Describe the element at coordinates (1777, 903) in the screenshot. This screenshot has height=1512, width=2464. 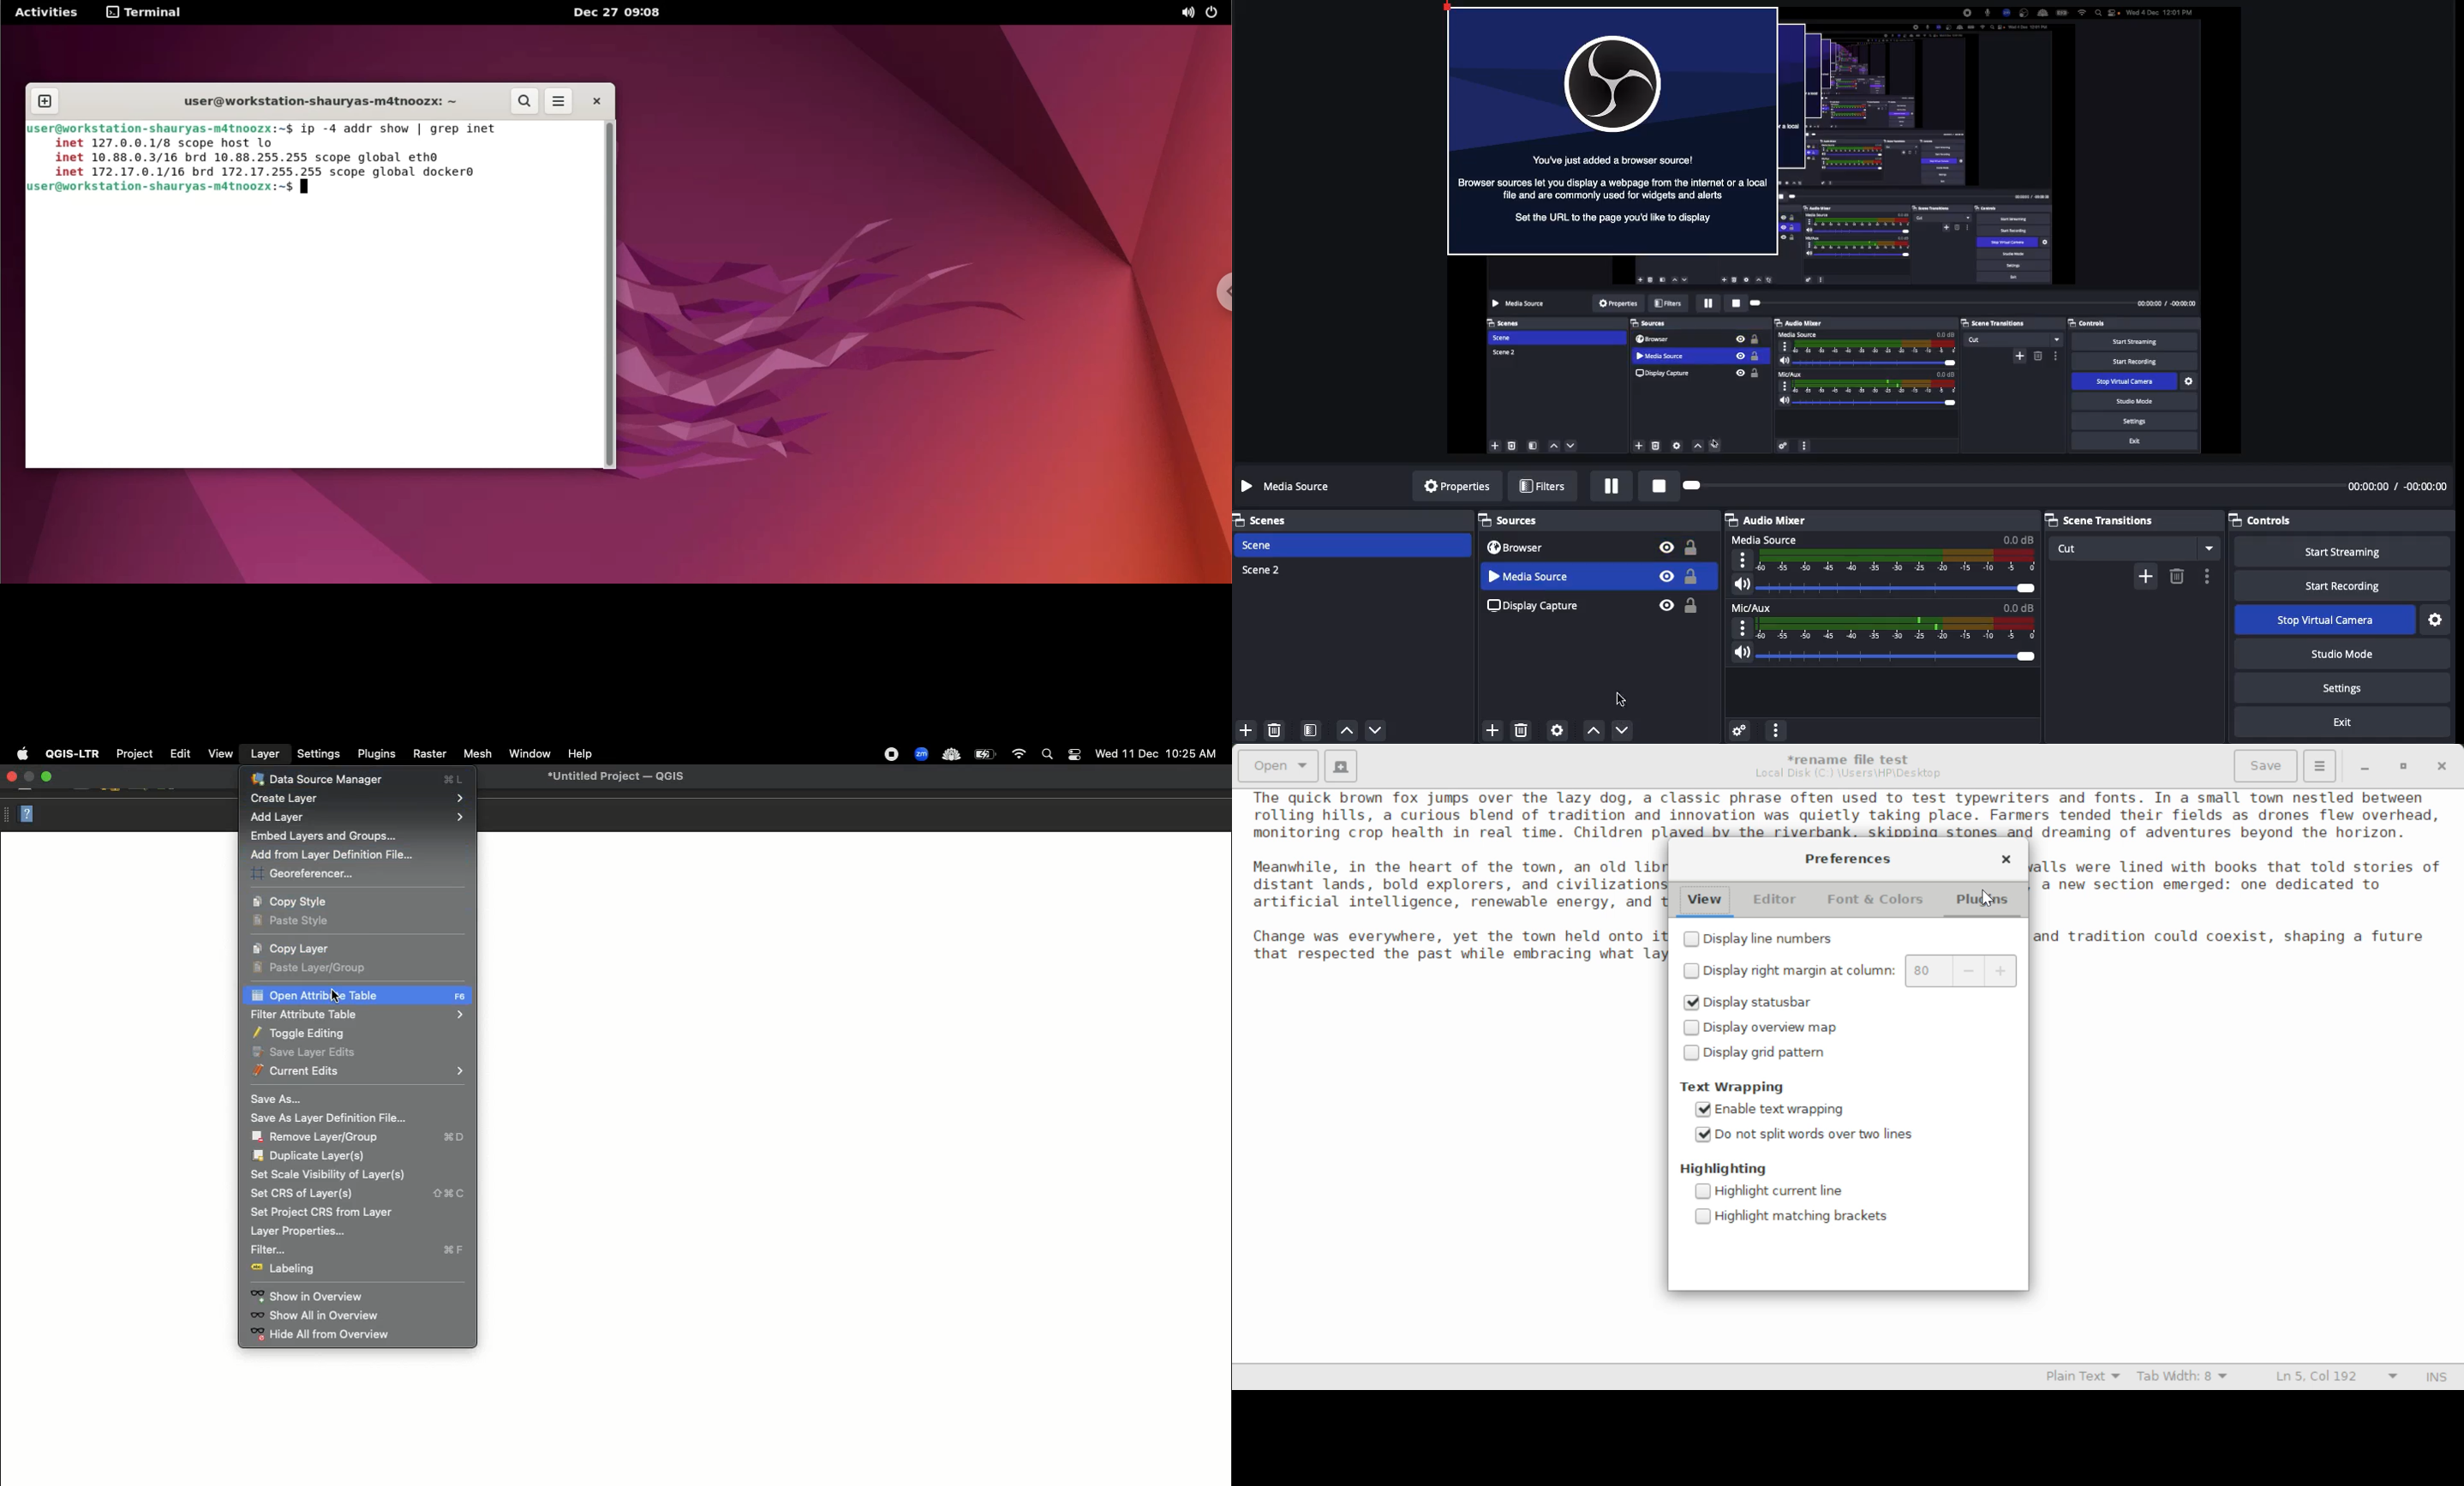
I see `Editor Tab` at that location.